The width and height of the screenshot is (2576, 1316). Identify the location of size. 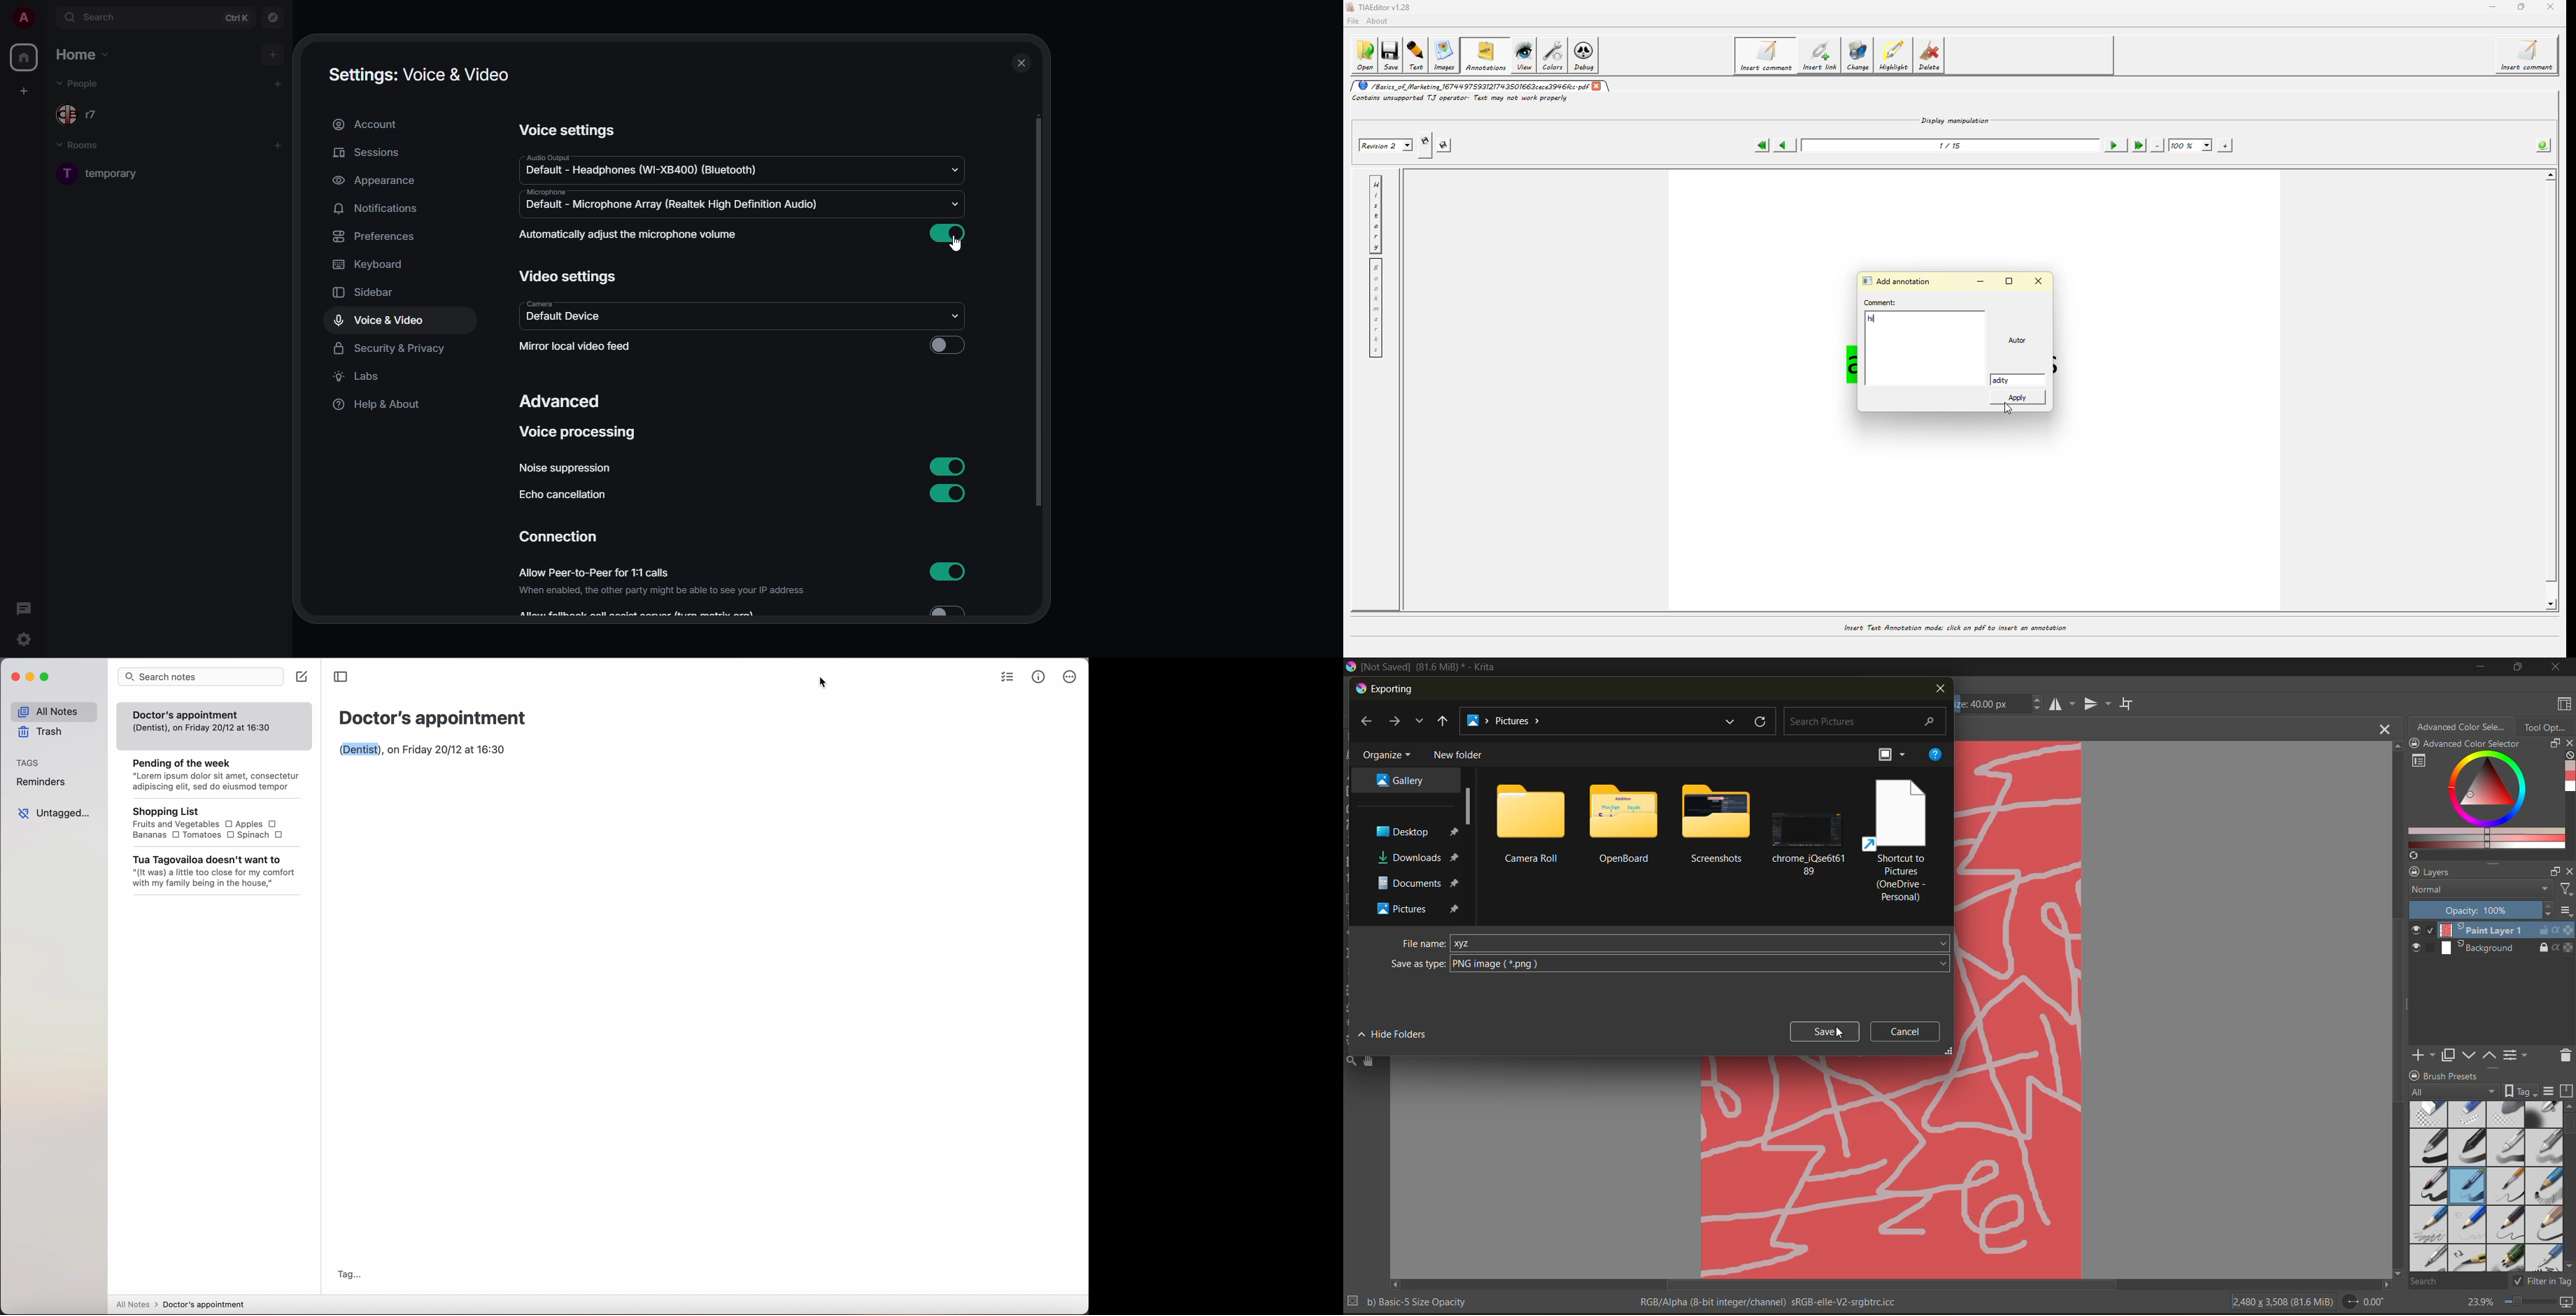
(2001, 704).